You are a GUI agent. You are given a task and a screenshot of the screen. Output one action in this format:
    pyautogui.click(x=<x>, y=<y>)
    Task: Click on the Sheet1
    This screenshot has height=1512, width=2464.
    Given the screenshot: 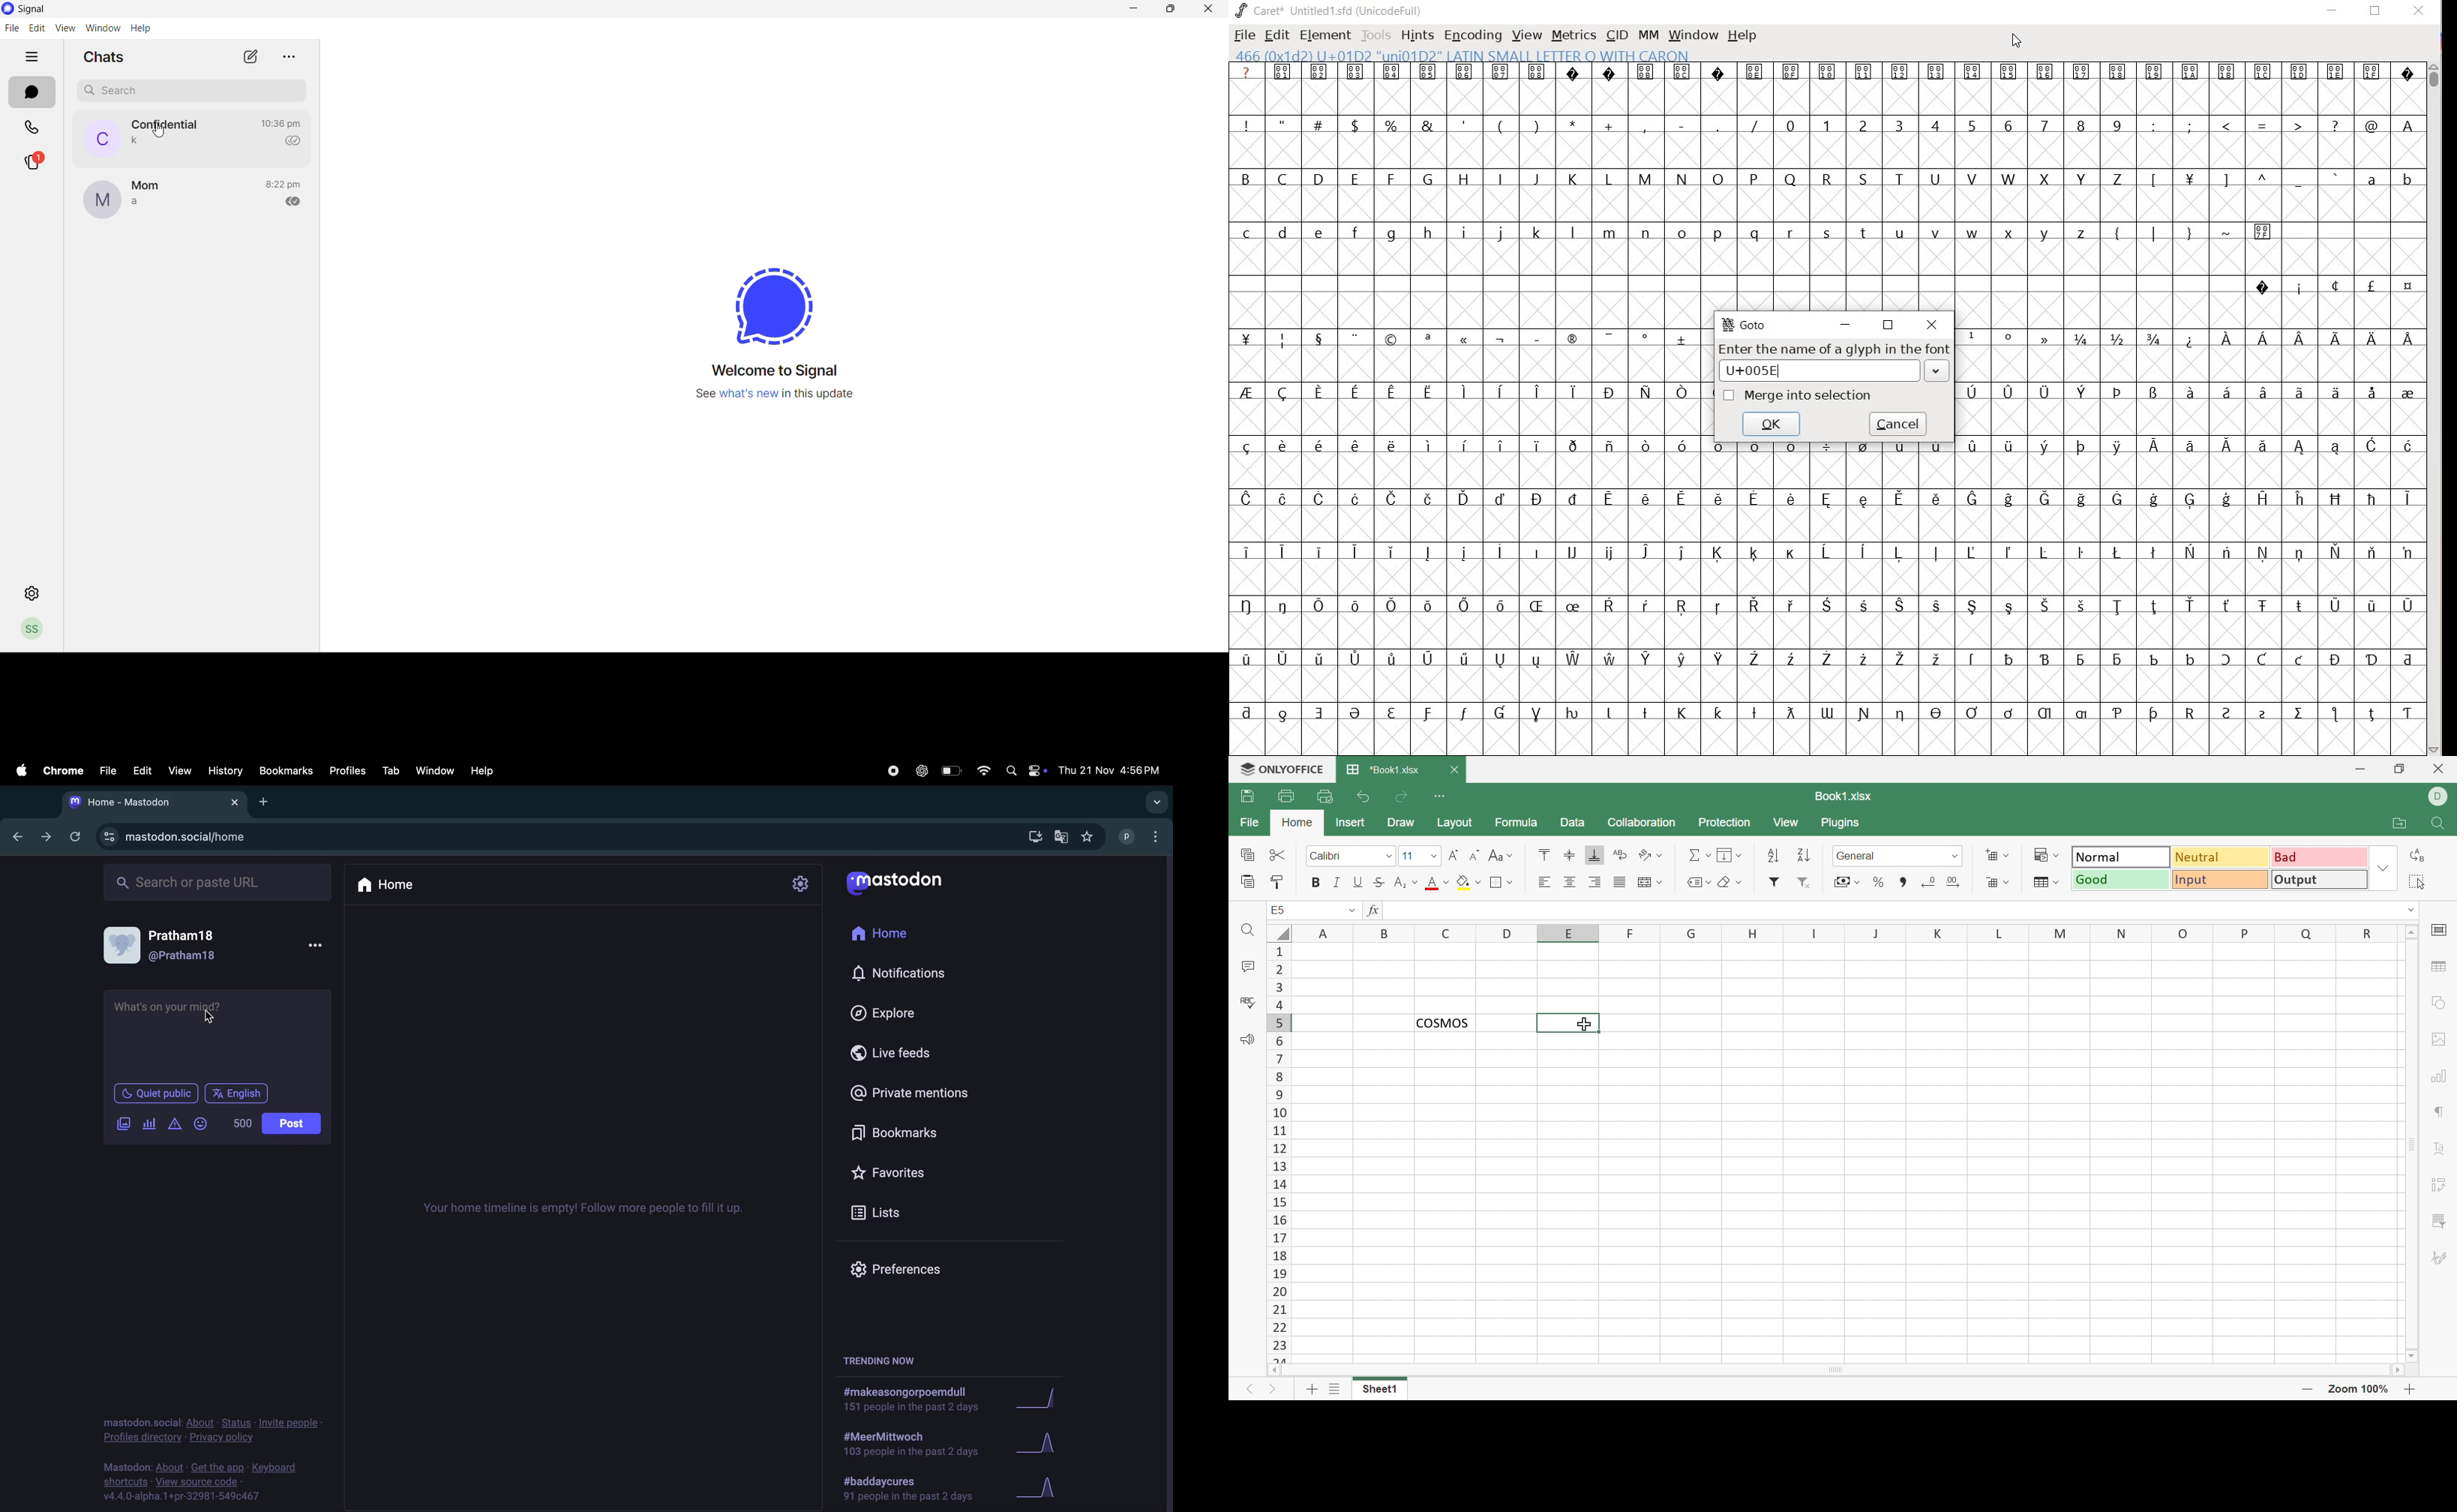 What is the action you would take?
    pyautogui.click(x=1381, y=1392)
    